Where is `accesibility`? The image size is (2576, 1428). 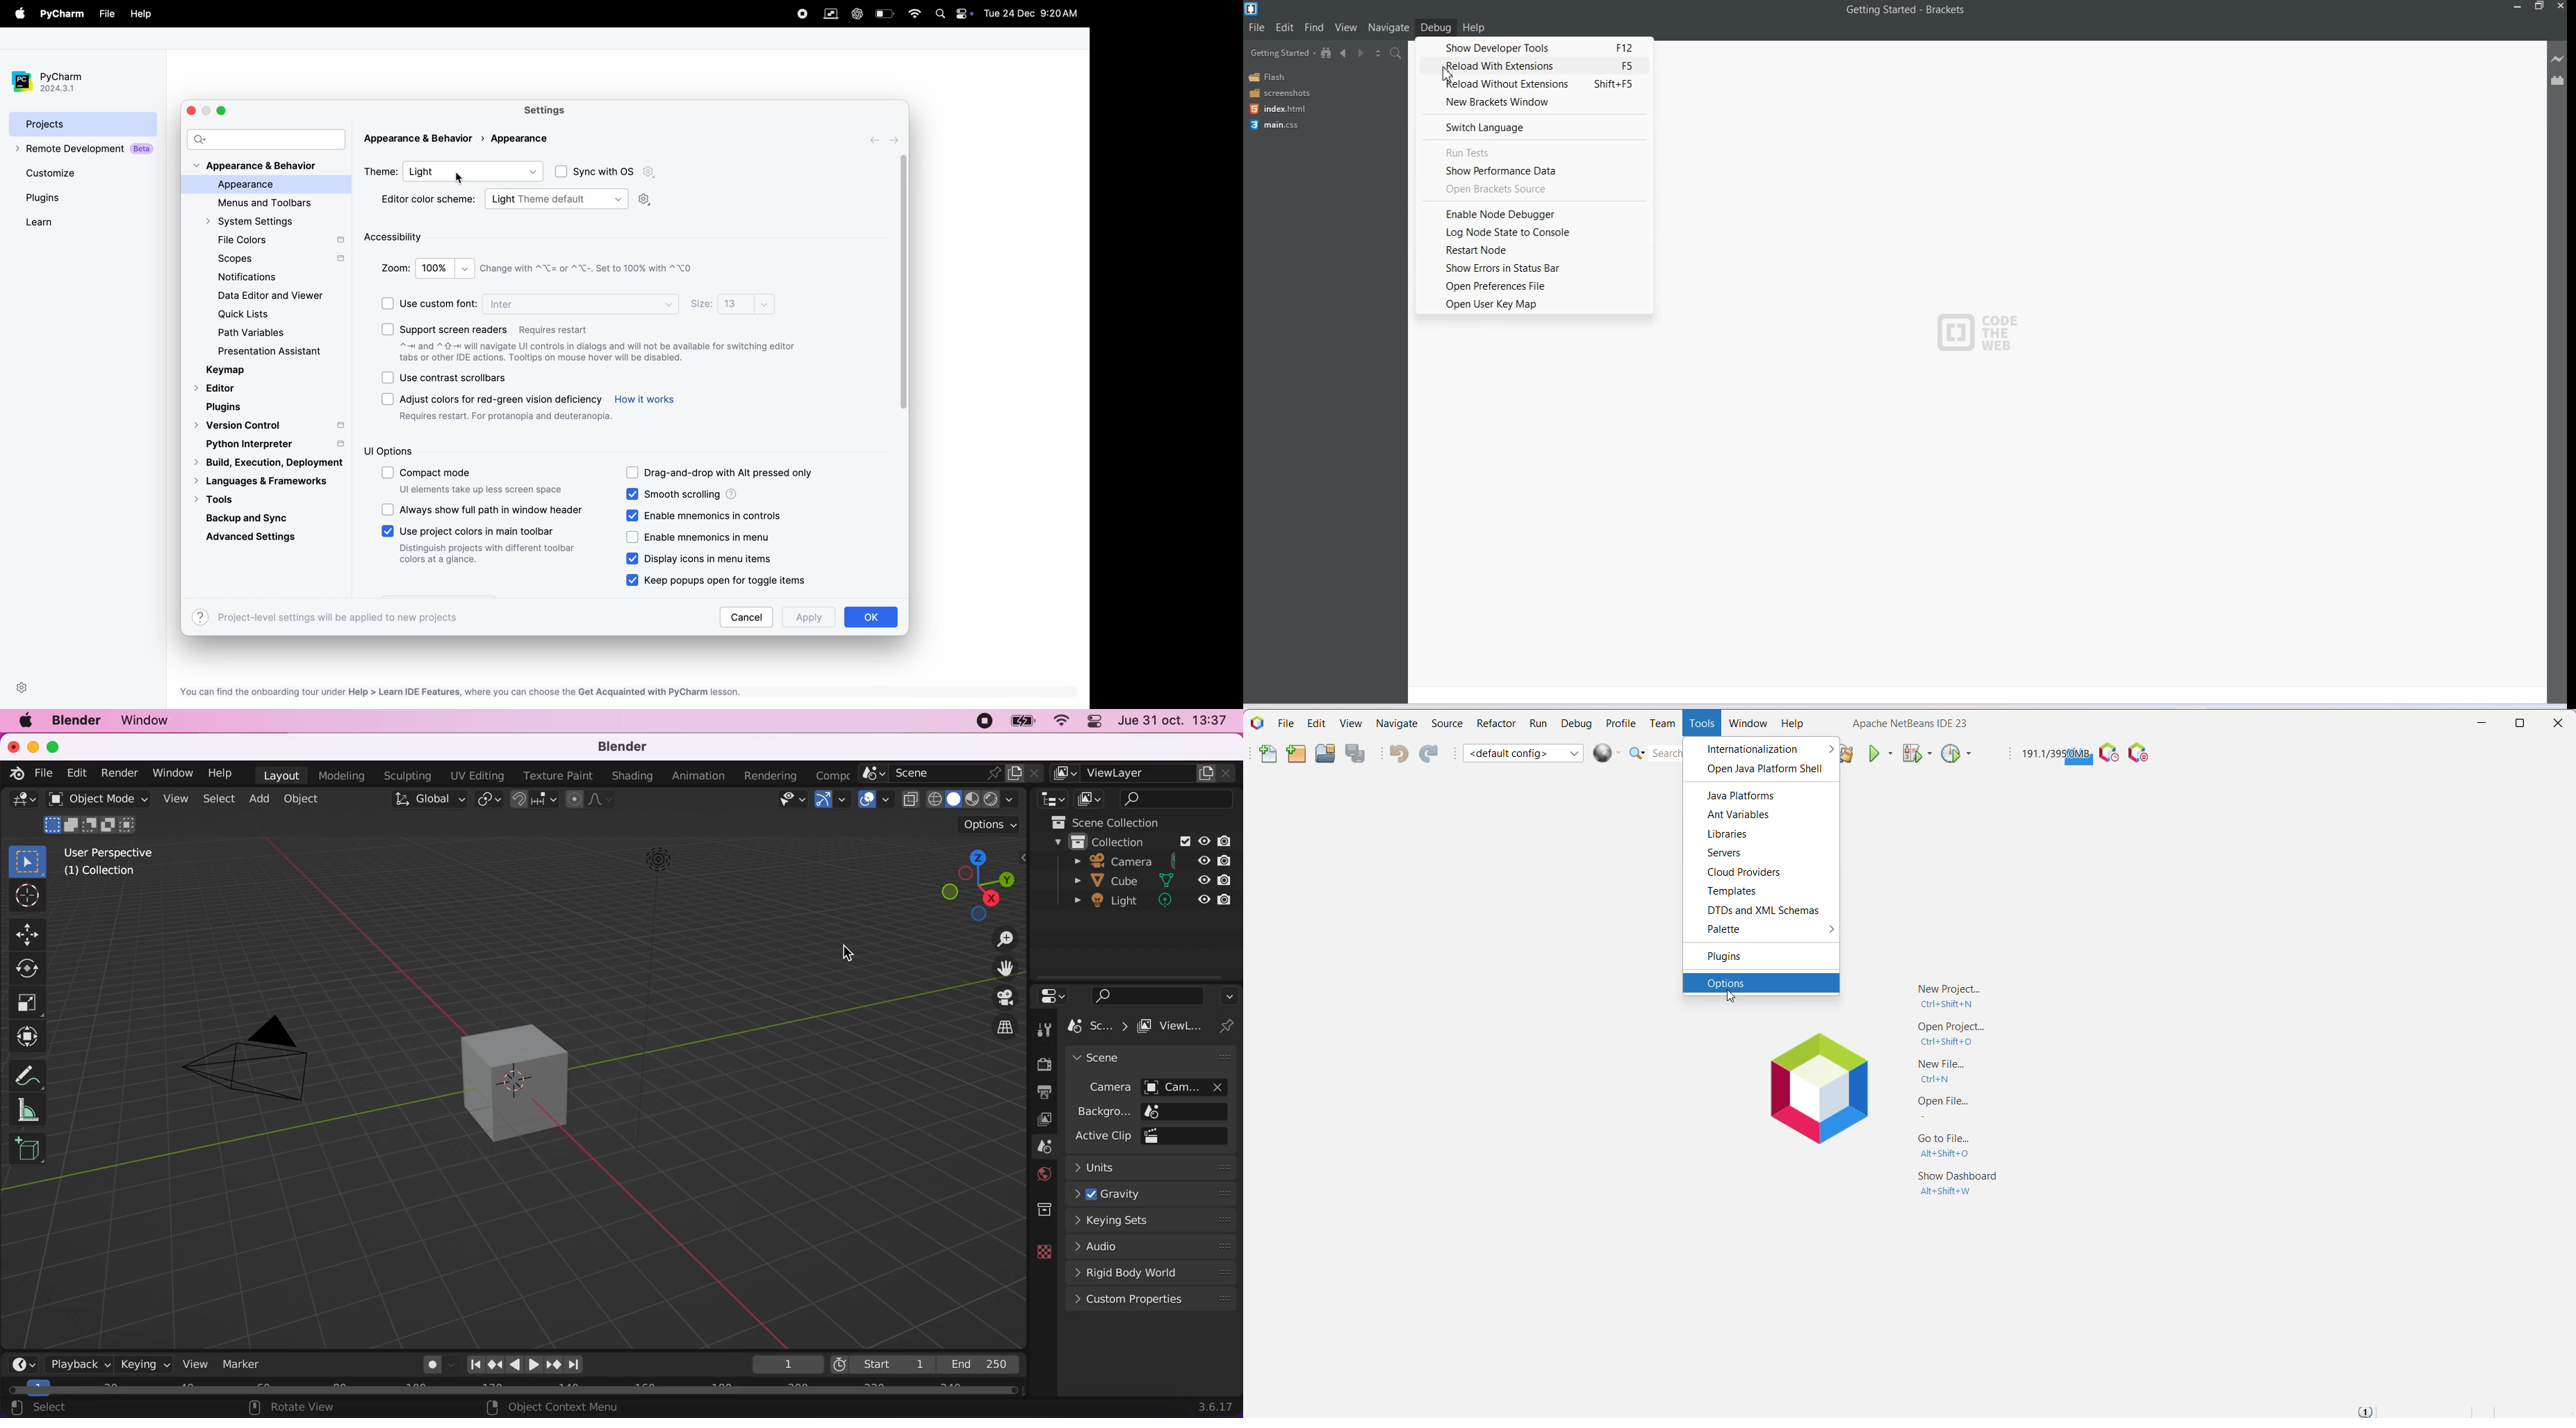
accesibility is located at coordinates (396, 238).